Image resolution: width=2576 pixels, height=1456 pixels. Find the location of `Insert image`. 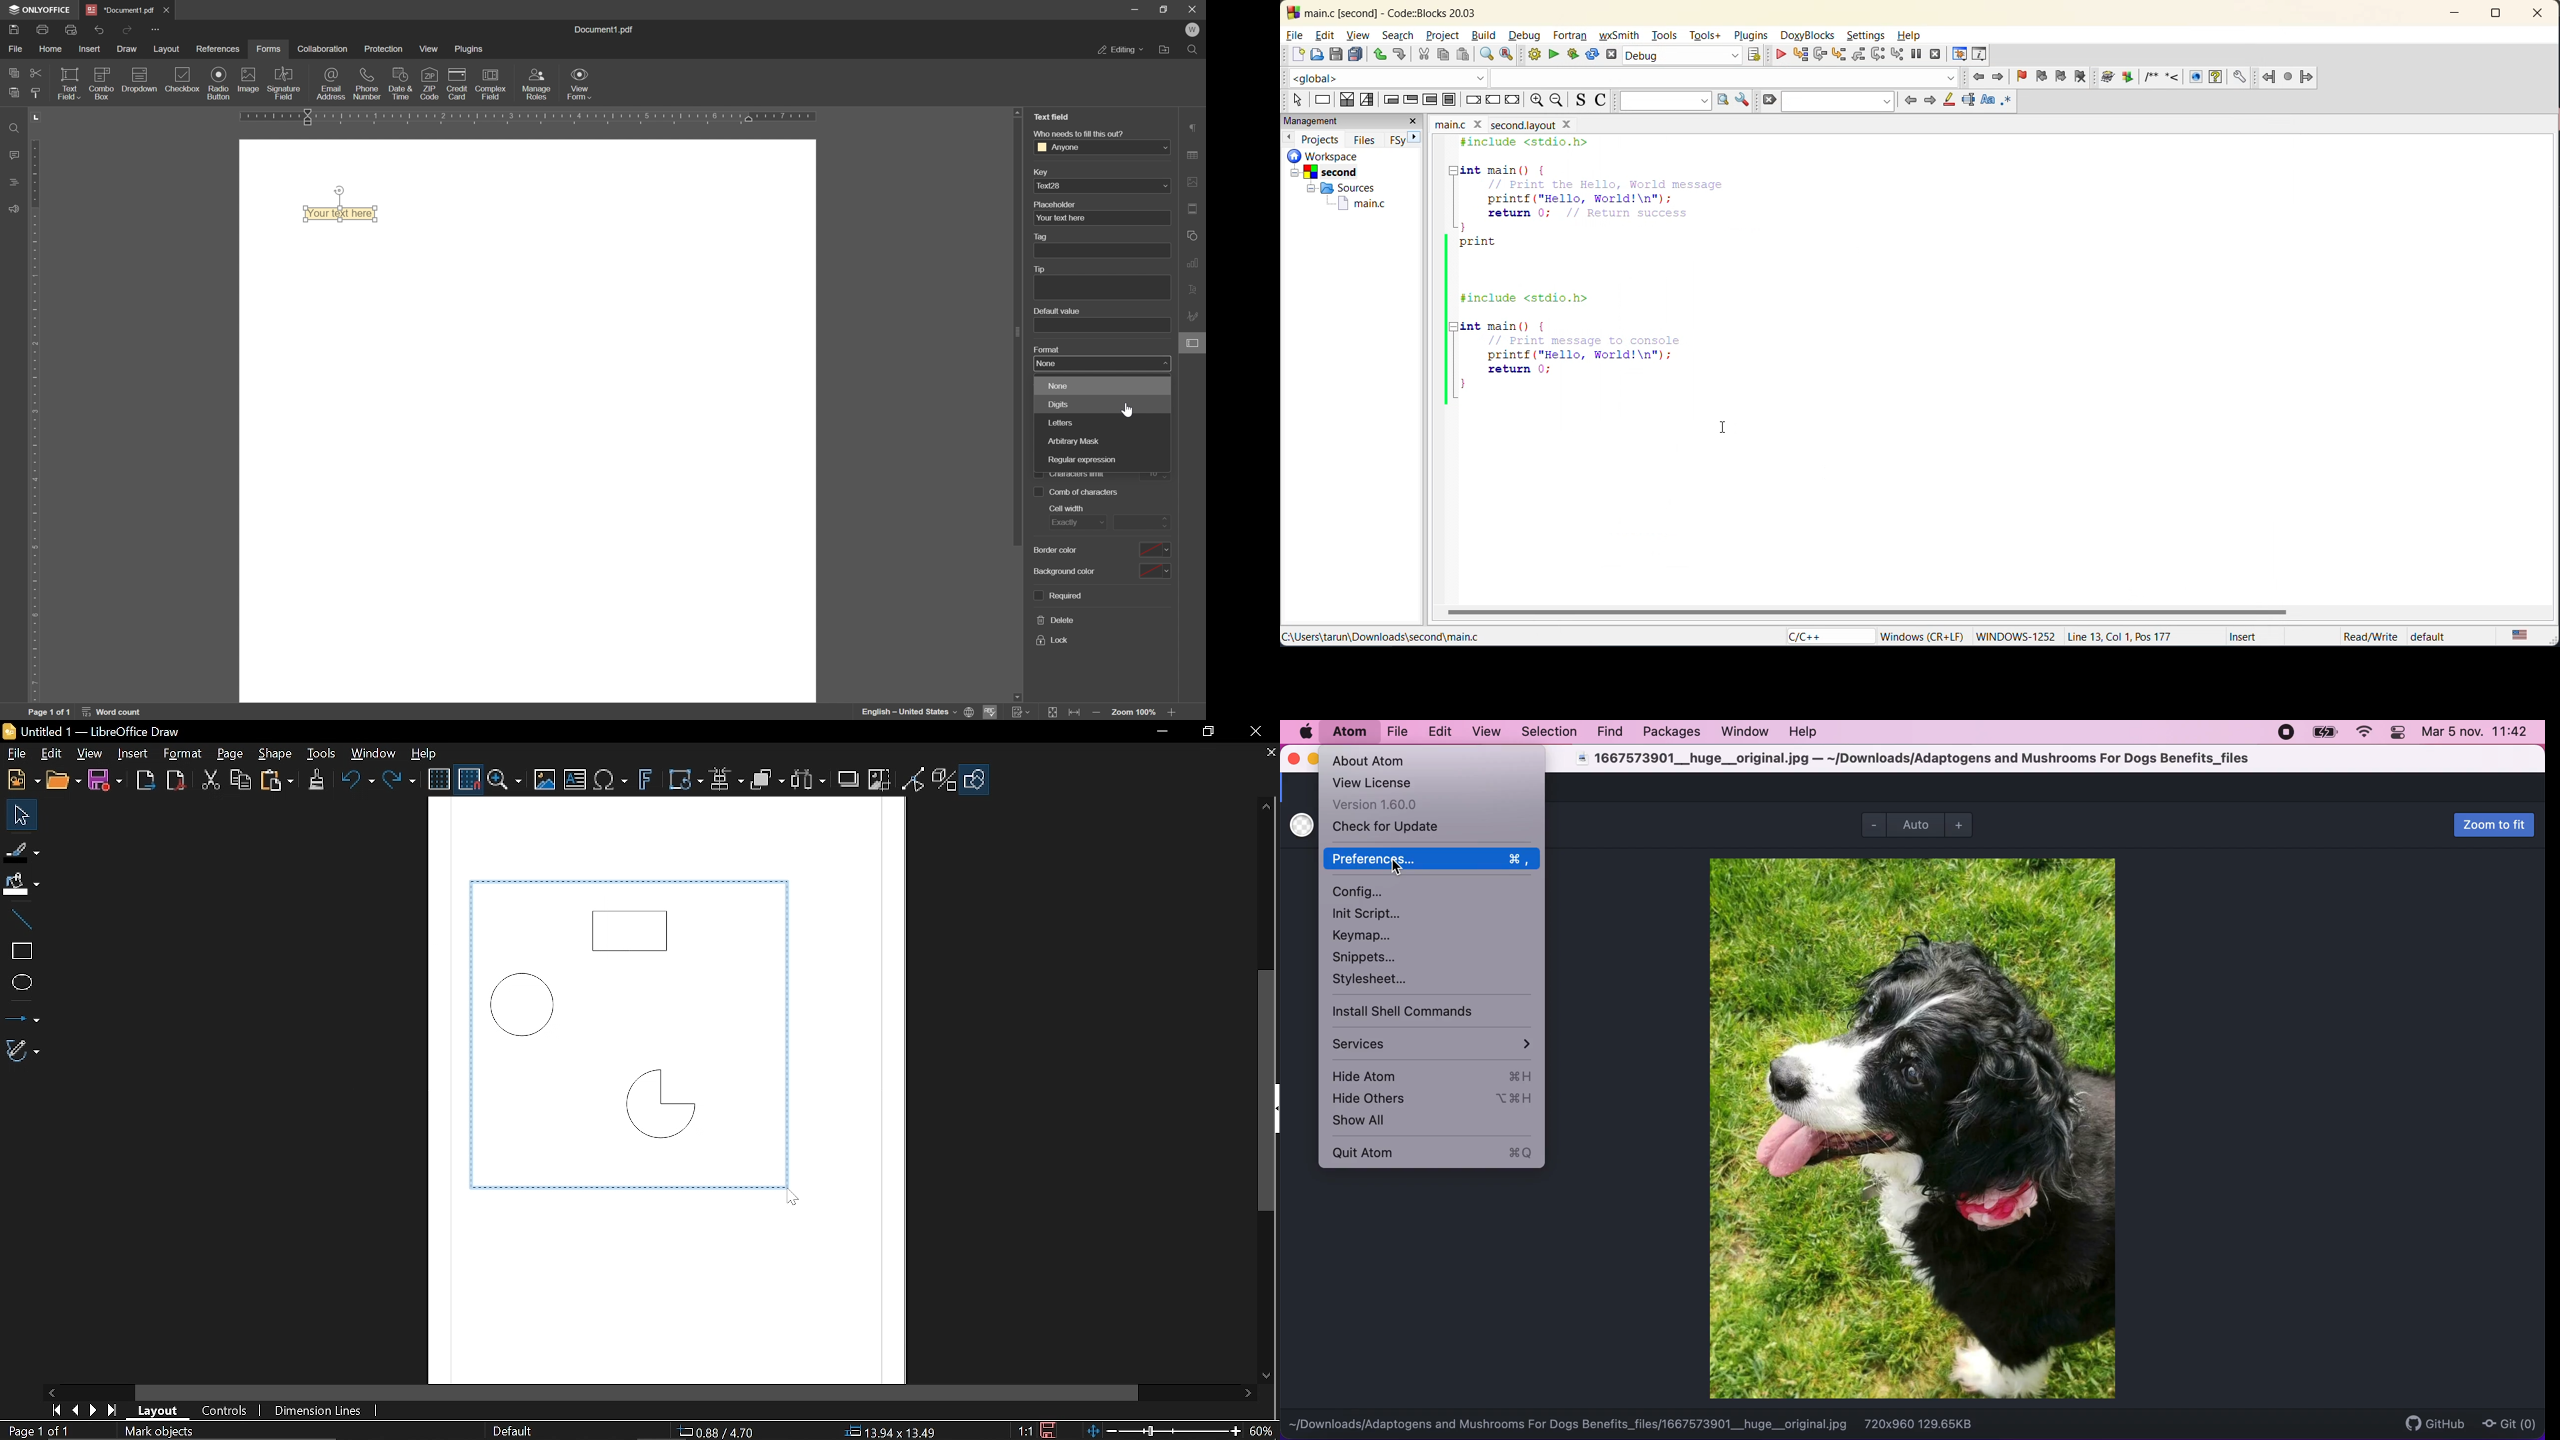

Insert image is located at coordinates (544, 780).